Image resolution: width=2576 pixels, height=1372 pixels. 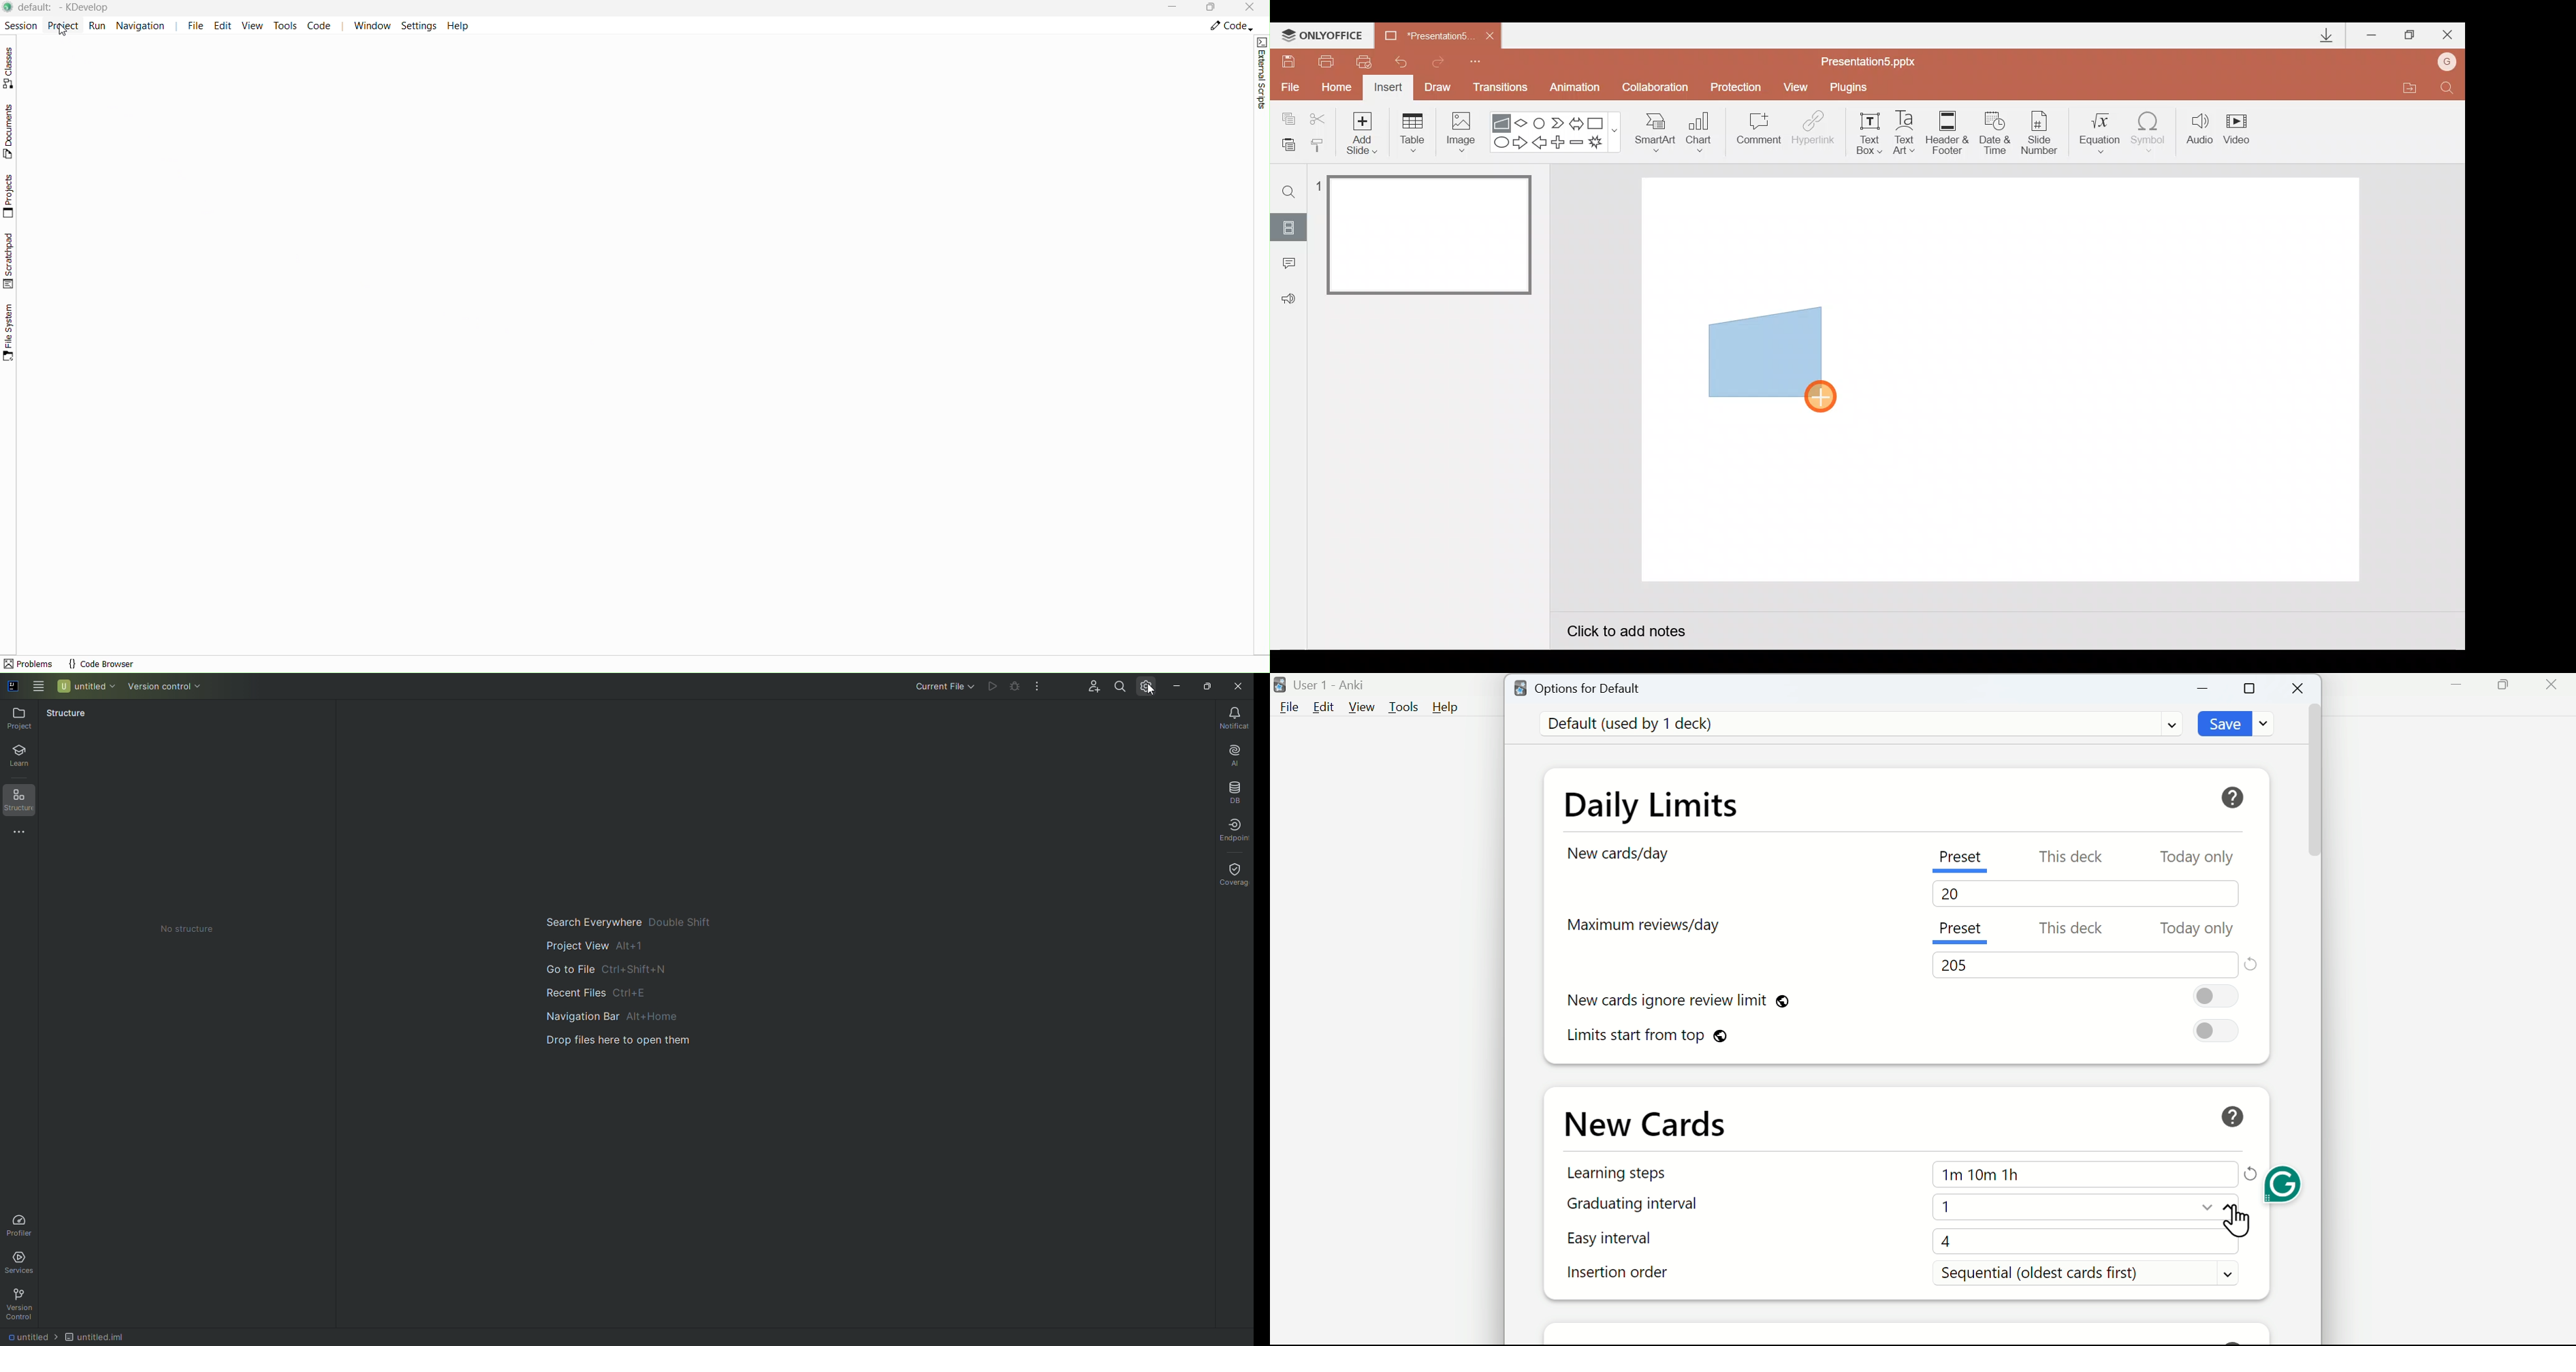 What do you see at coordinates (1403, 708) in the screenshot?
I see `Tools` at bounding box center [1403, 708].